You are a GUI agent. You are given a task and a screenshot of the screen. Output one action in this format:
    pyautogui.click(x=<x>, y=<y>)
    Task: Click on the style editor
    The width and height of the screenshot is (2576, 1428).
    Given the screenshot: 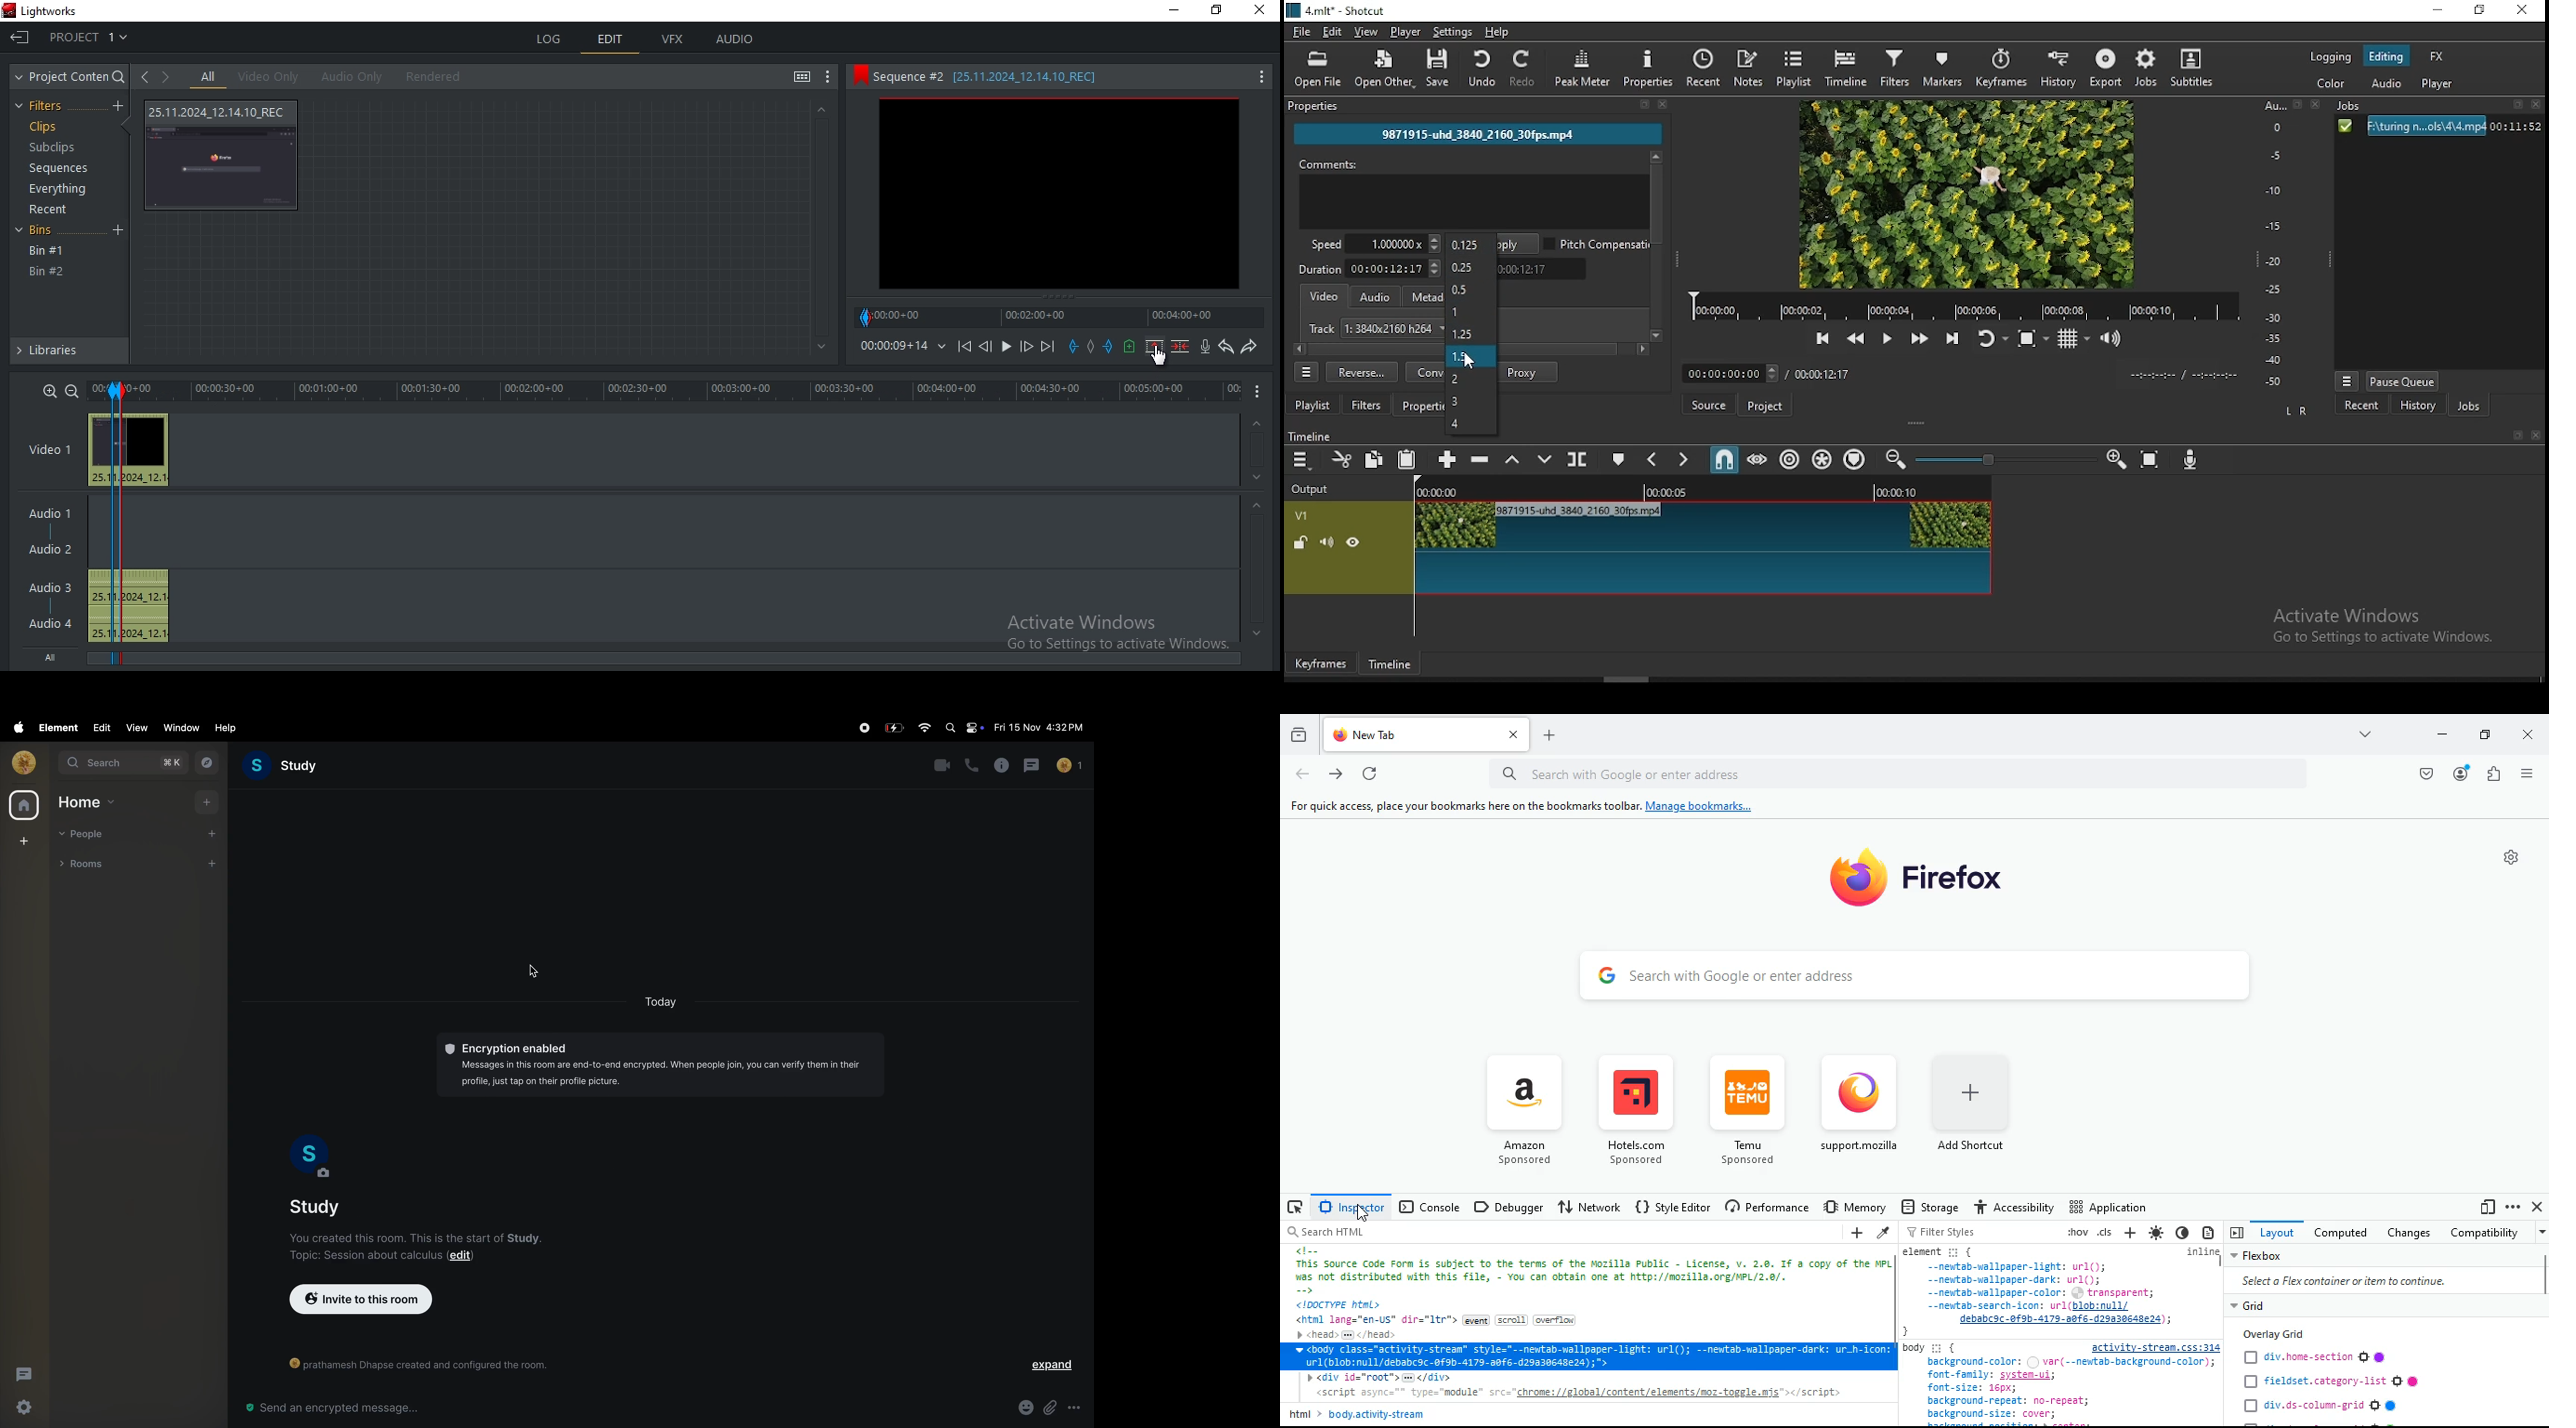 What is the action you would take?
    pyautogui.click(x=1675, y=1207)
    